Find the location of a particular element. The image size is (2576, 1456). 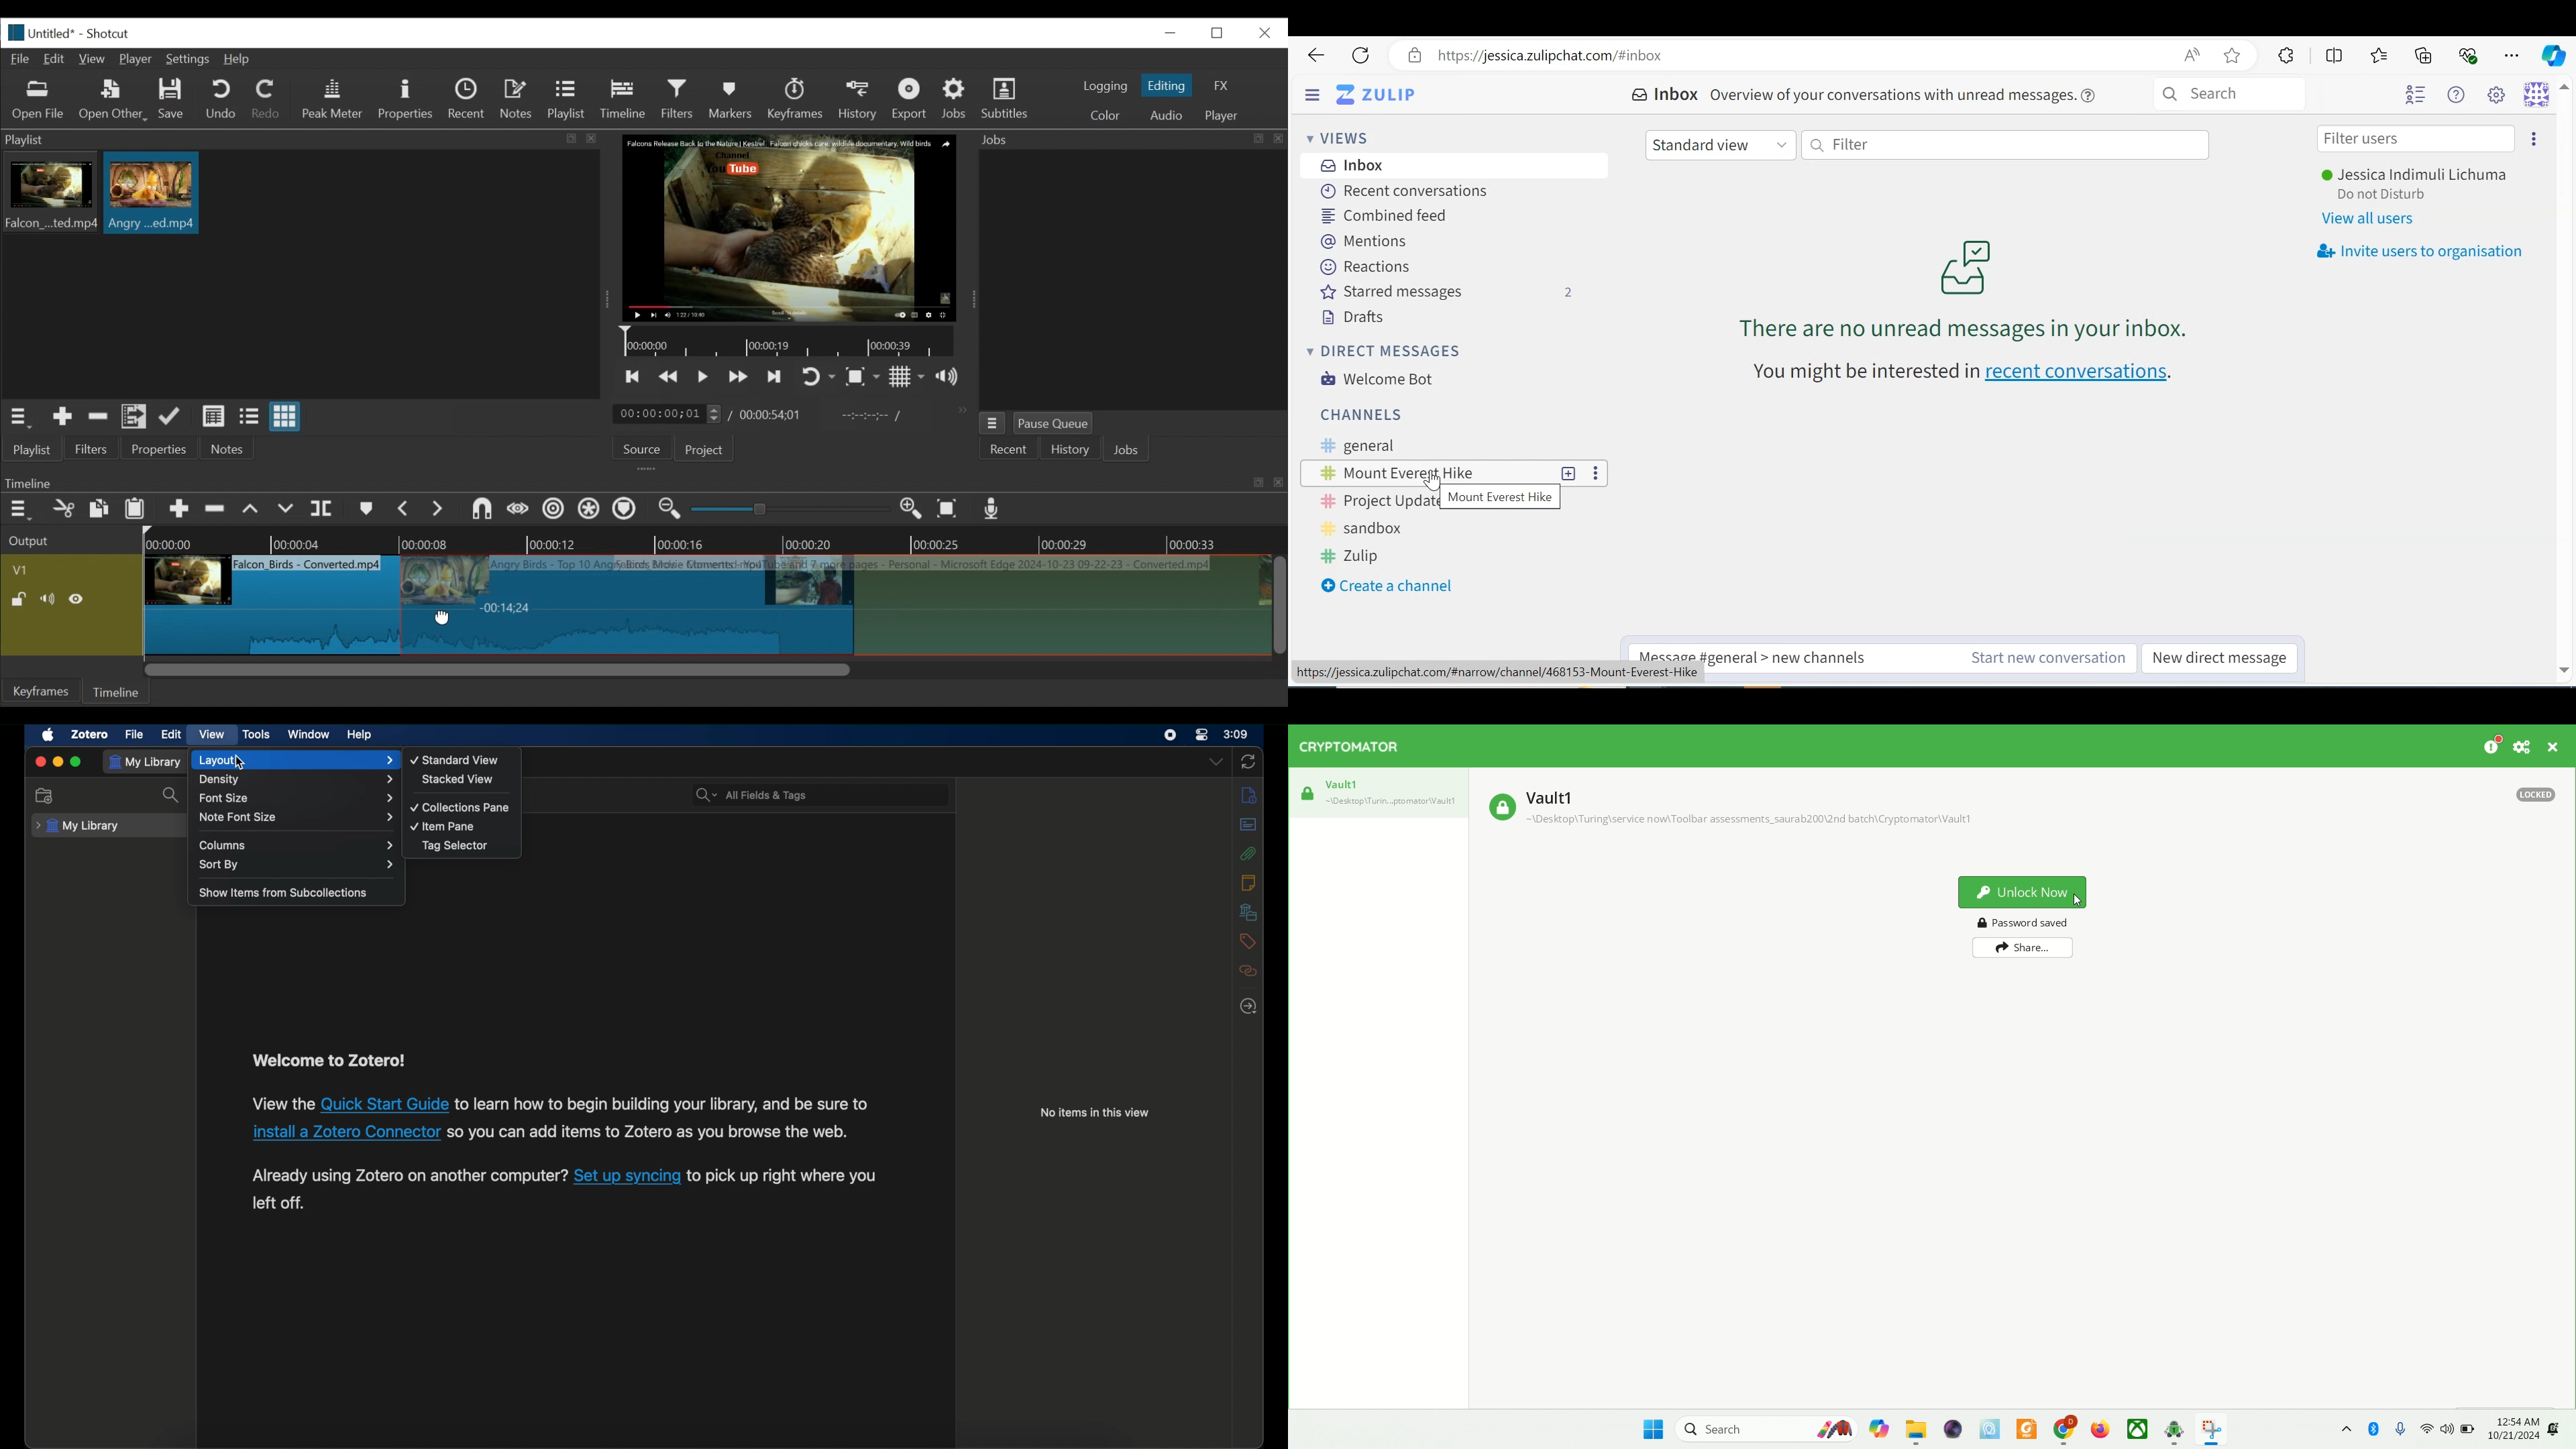

apple icon is located at coordinates (50, 735).